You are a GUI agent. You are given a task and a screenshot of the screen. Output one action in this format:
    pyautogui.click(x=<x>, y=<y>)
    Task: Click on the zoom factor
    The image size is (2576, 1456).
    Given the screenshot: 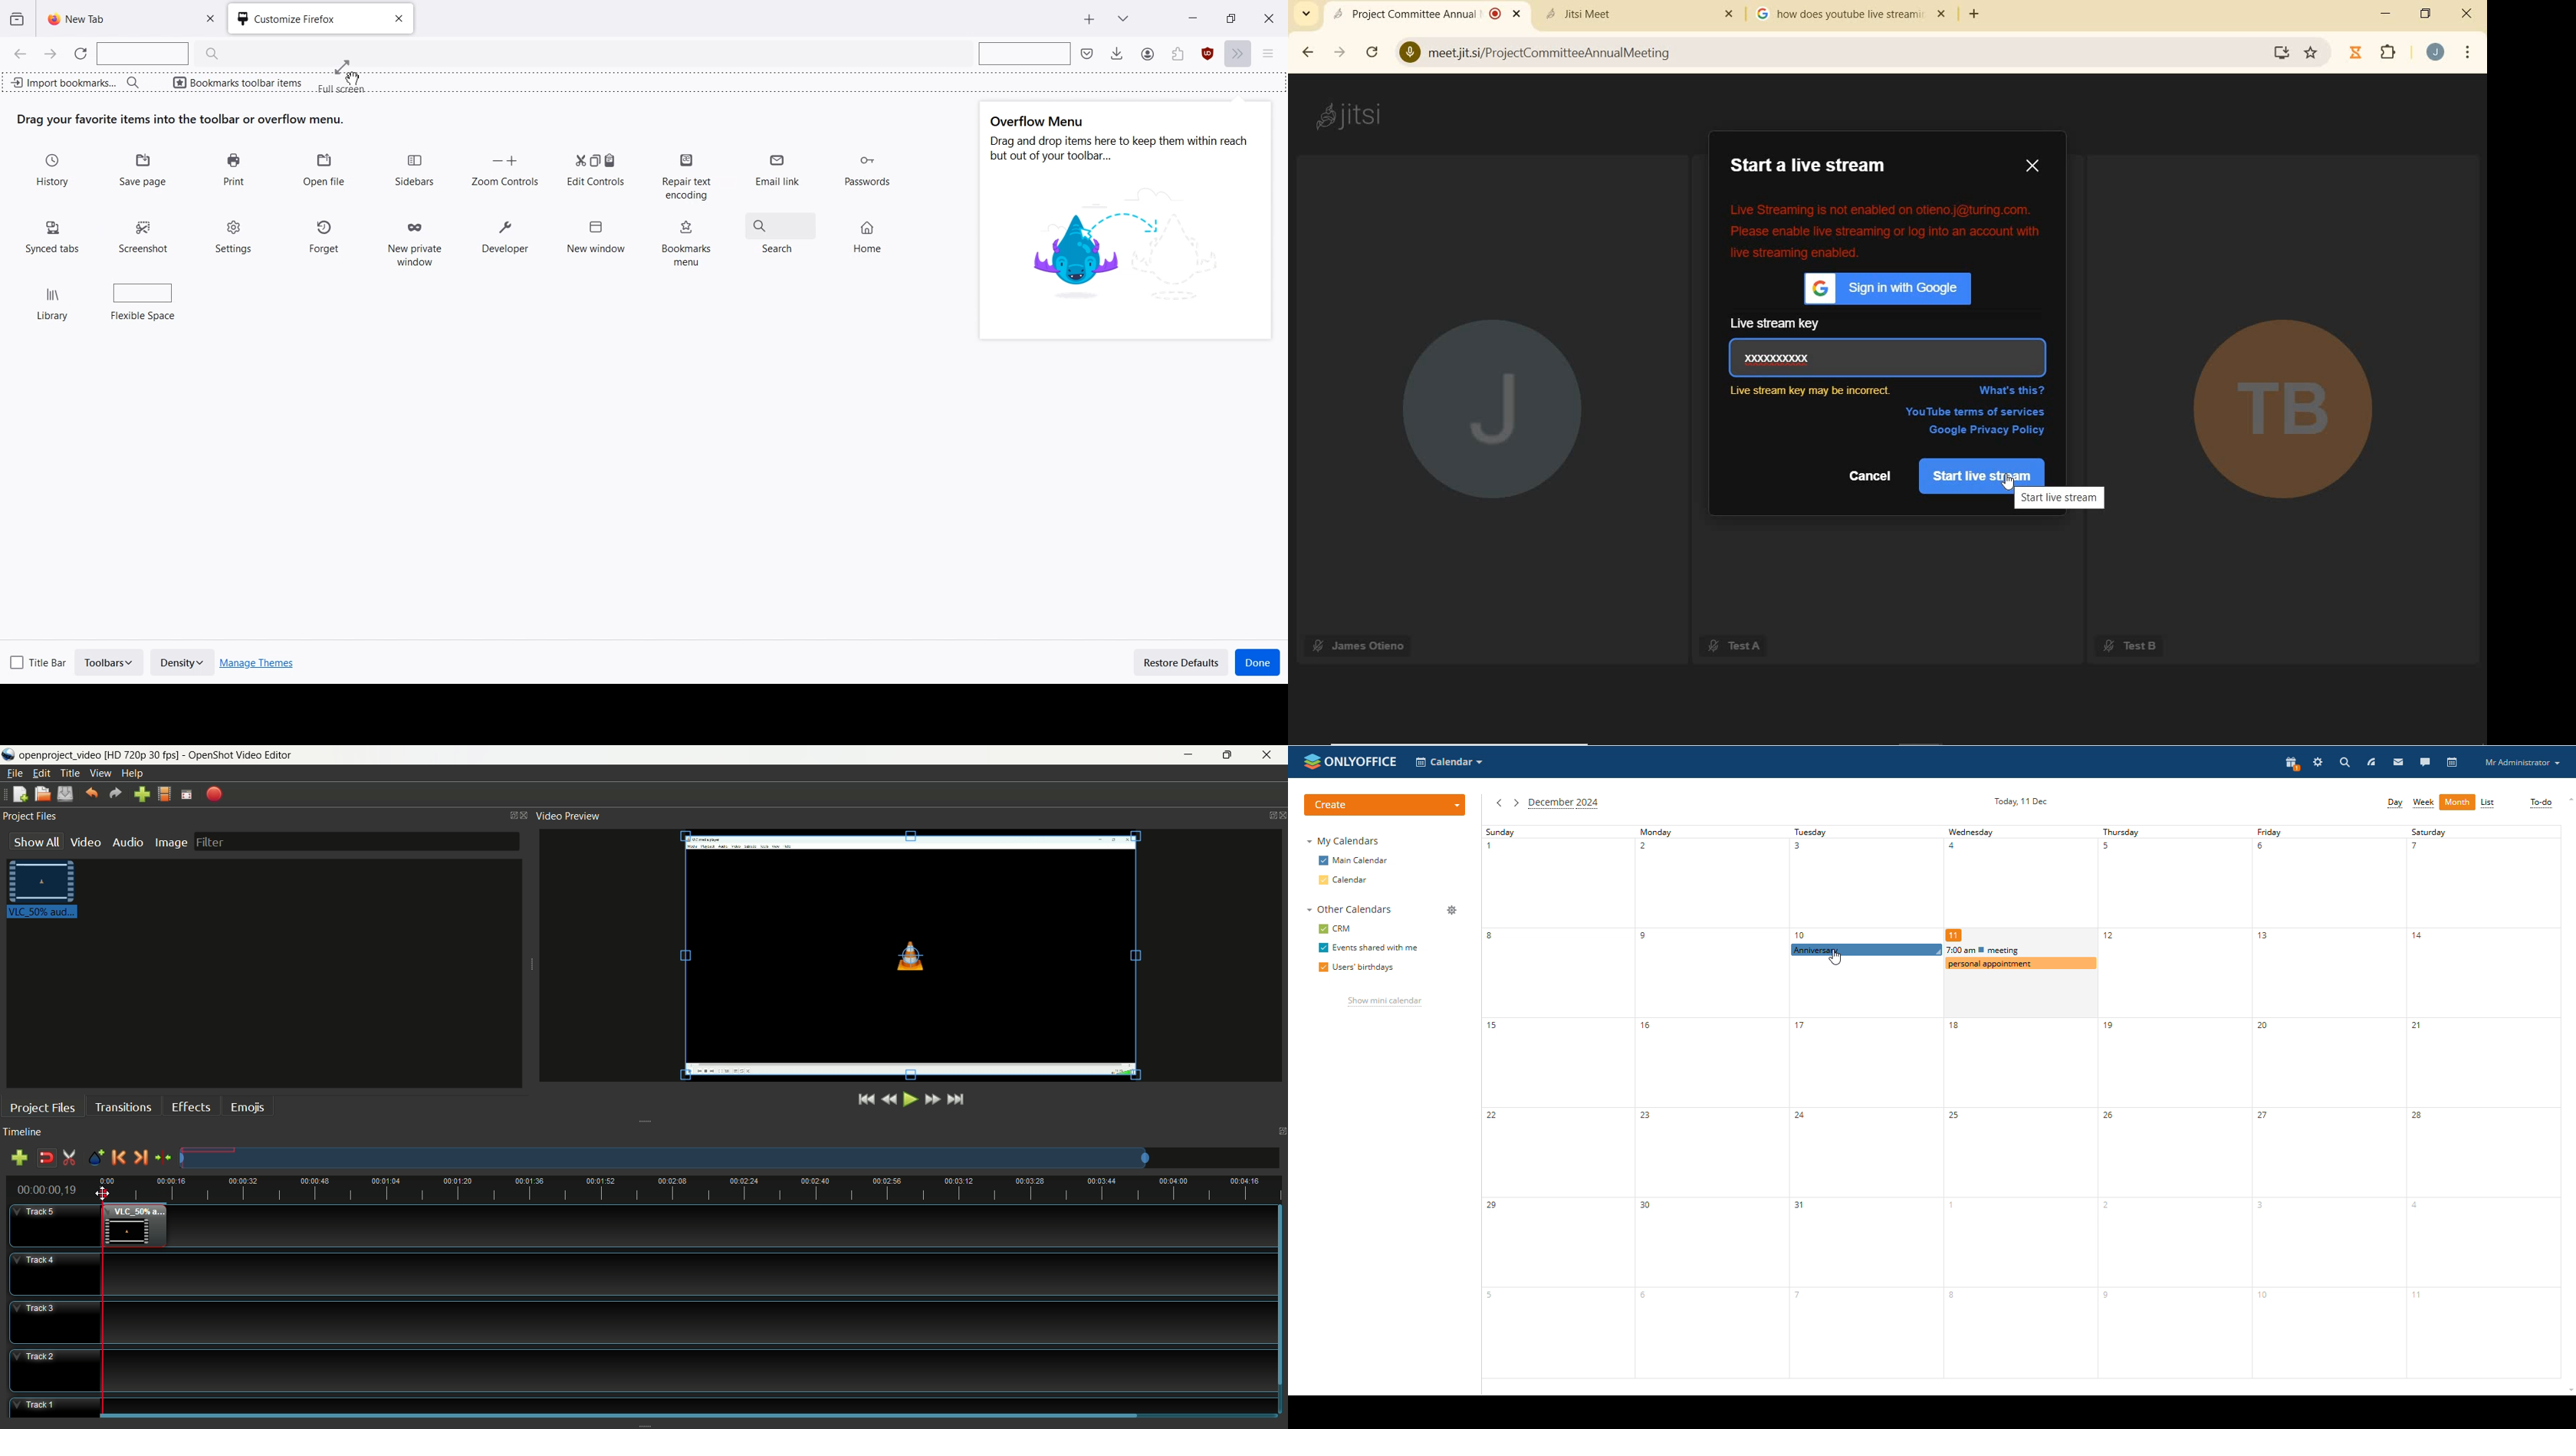 What is the action you would take?
    pyautogui.click(x=722, y=1191)
    